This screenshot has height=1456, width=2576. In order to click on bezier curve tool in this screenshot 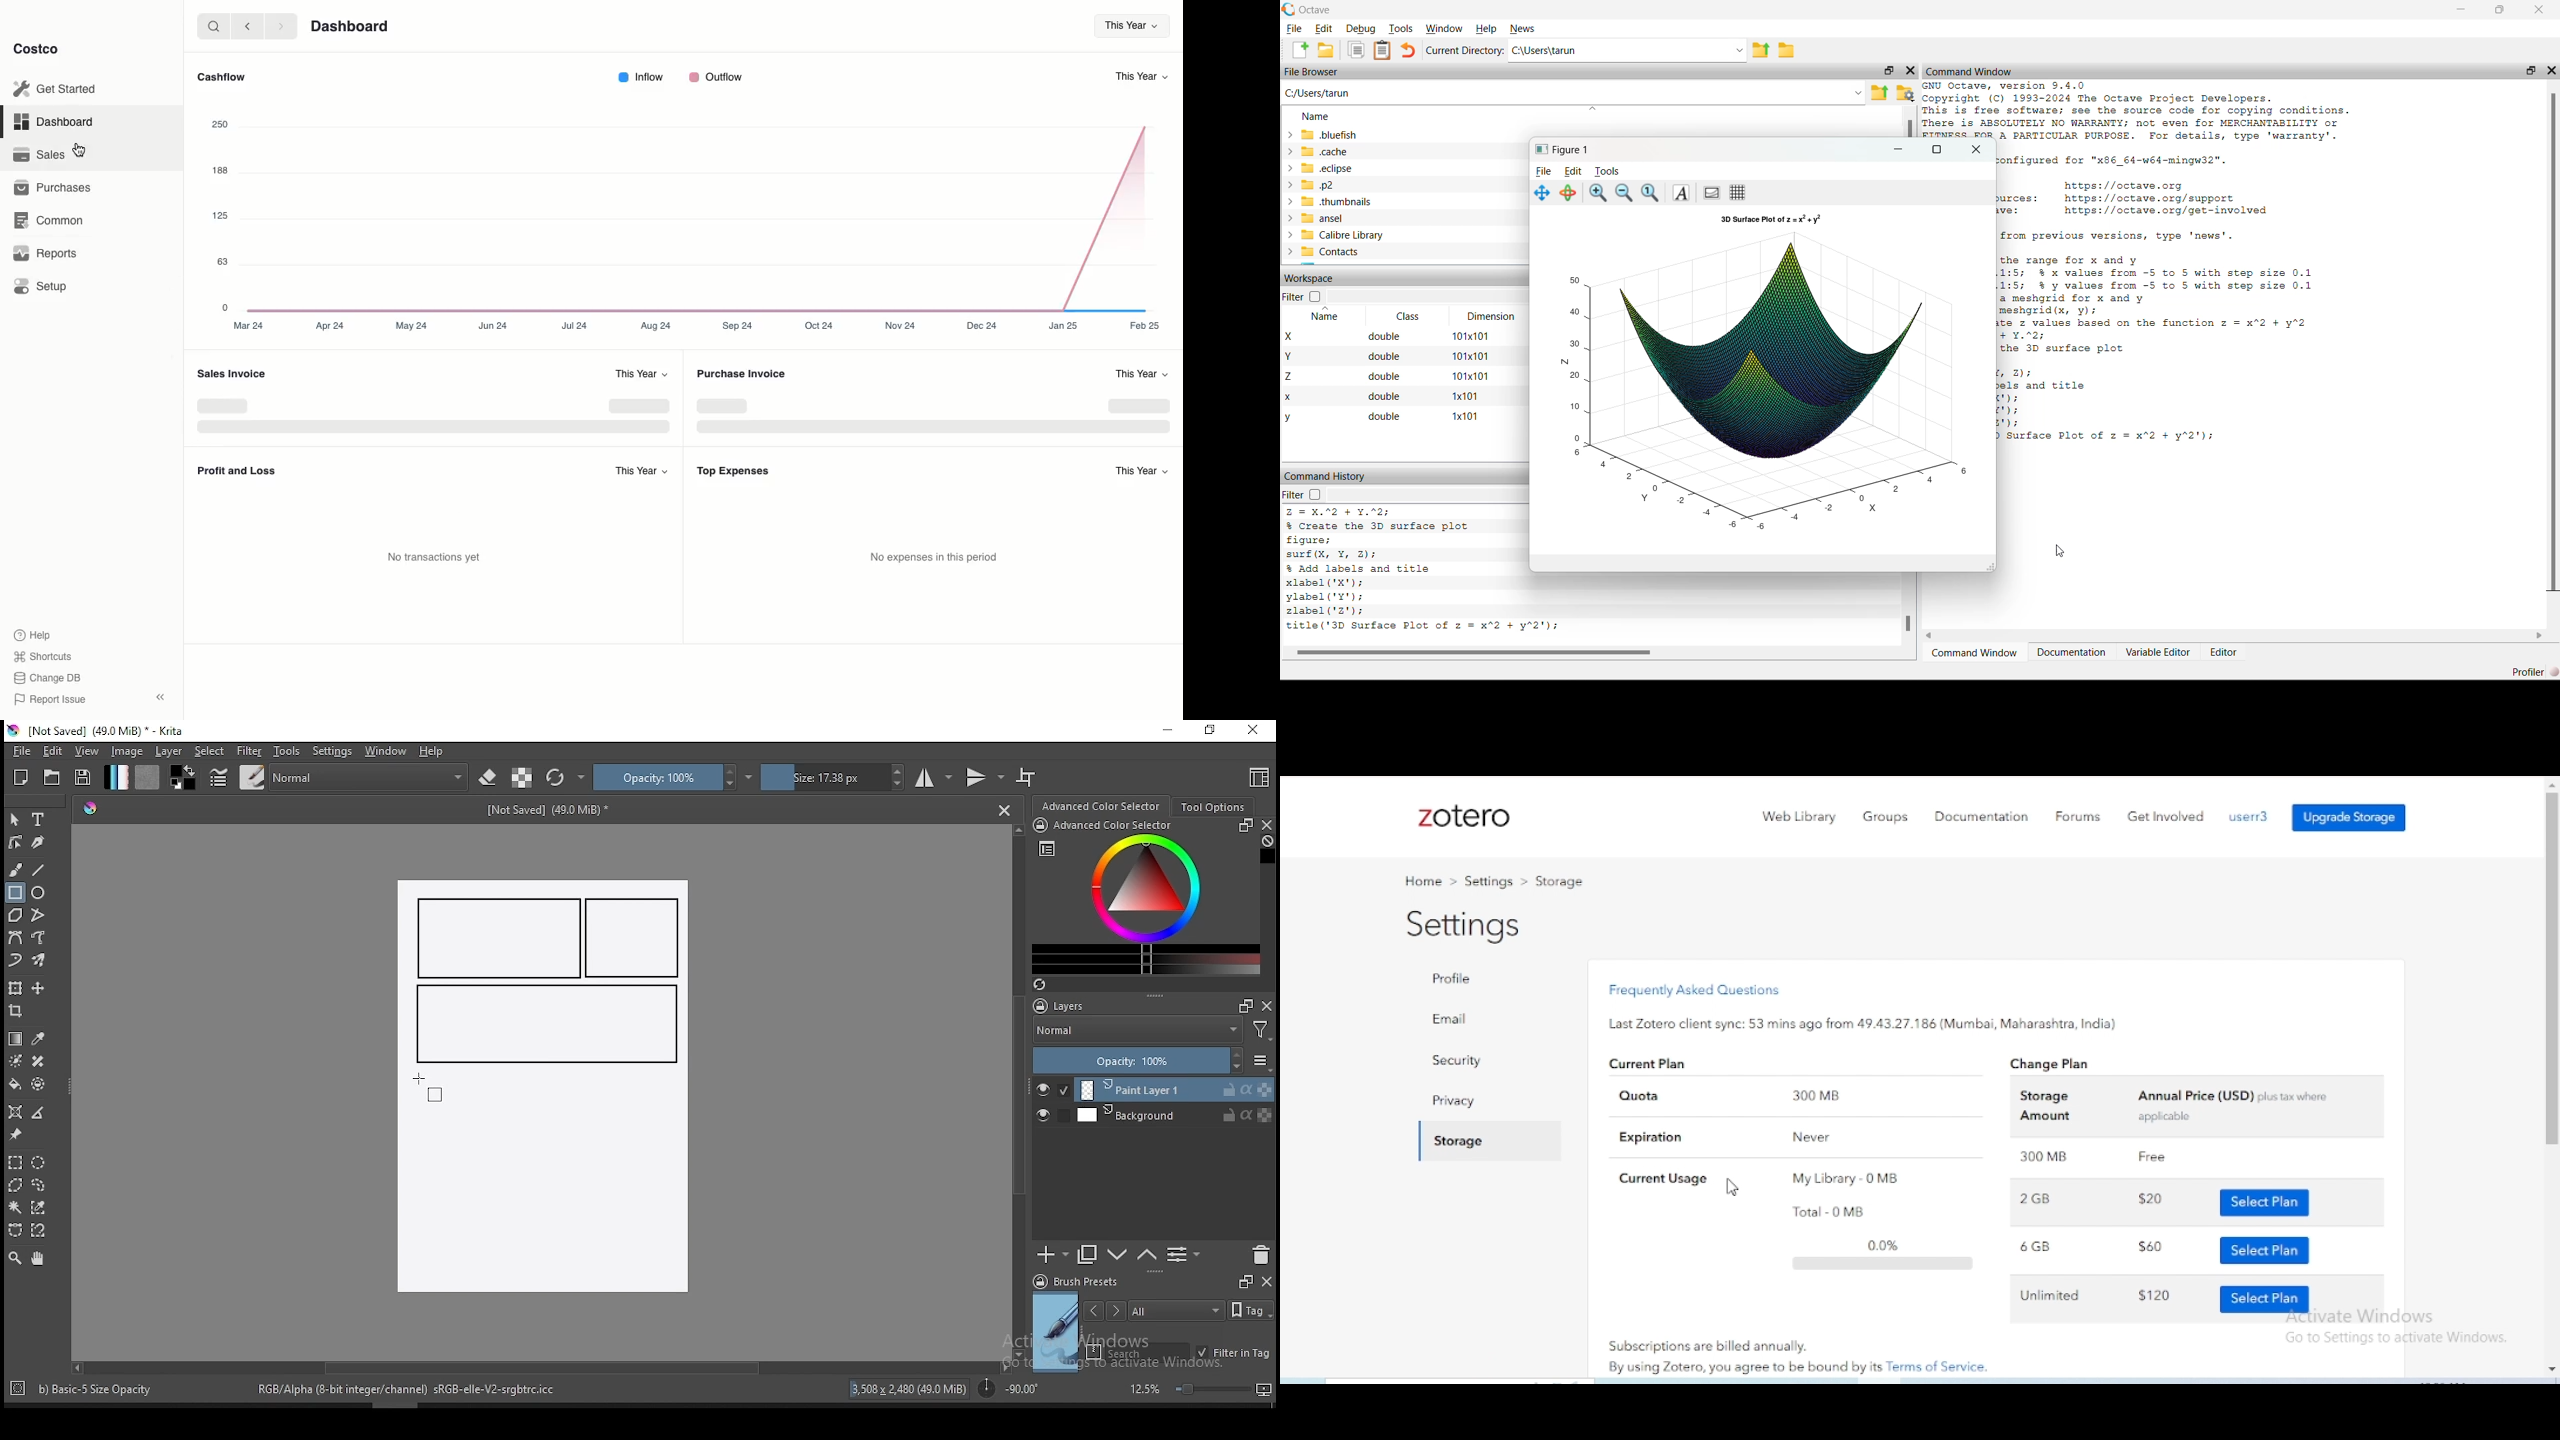, I will do `click(14, 939)`.